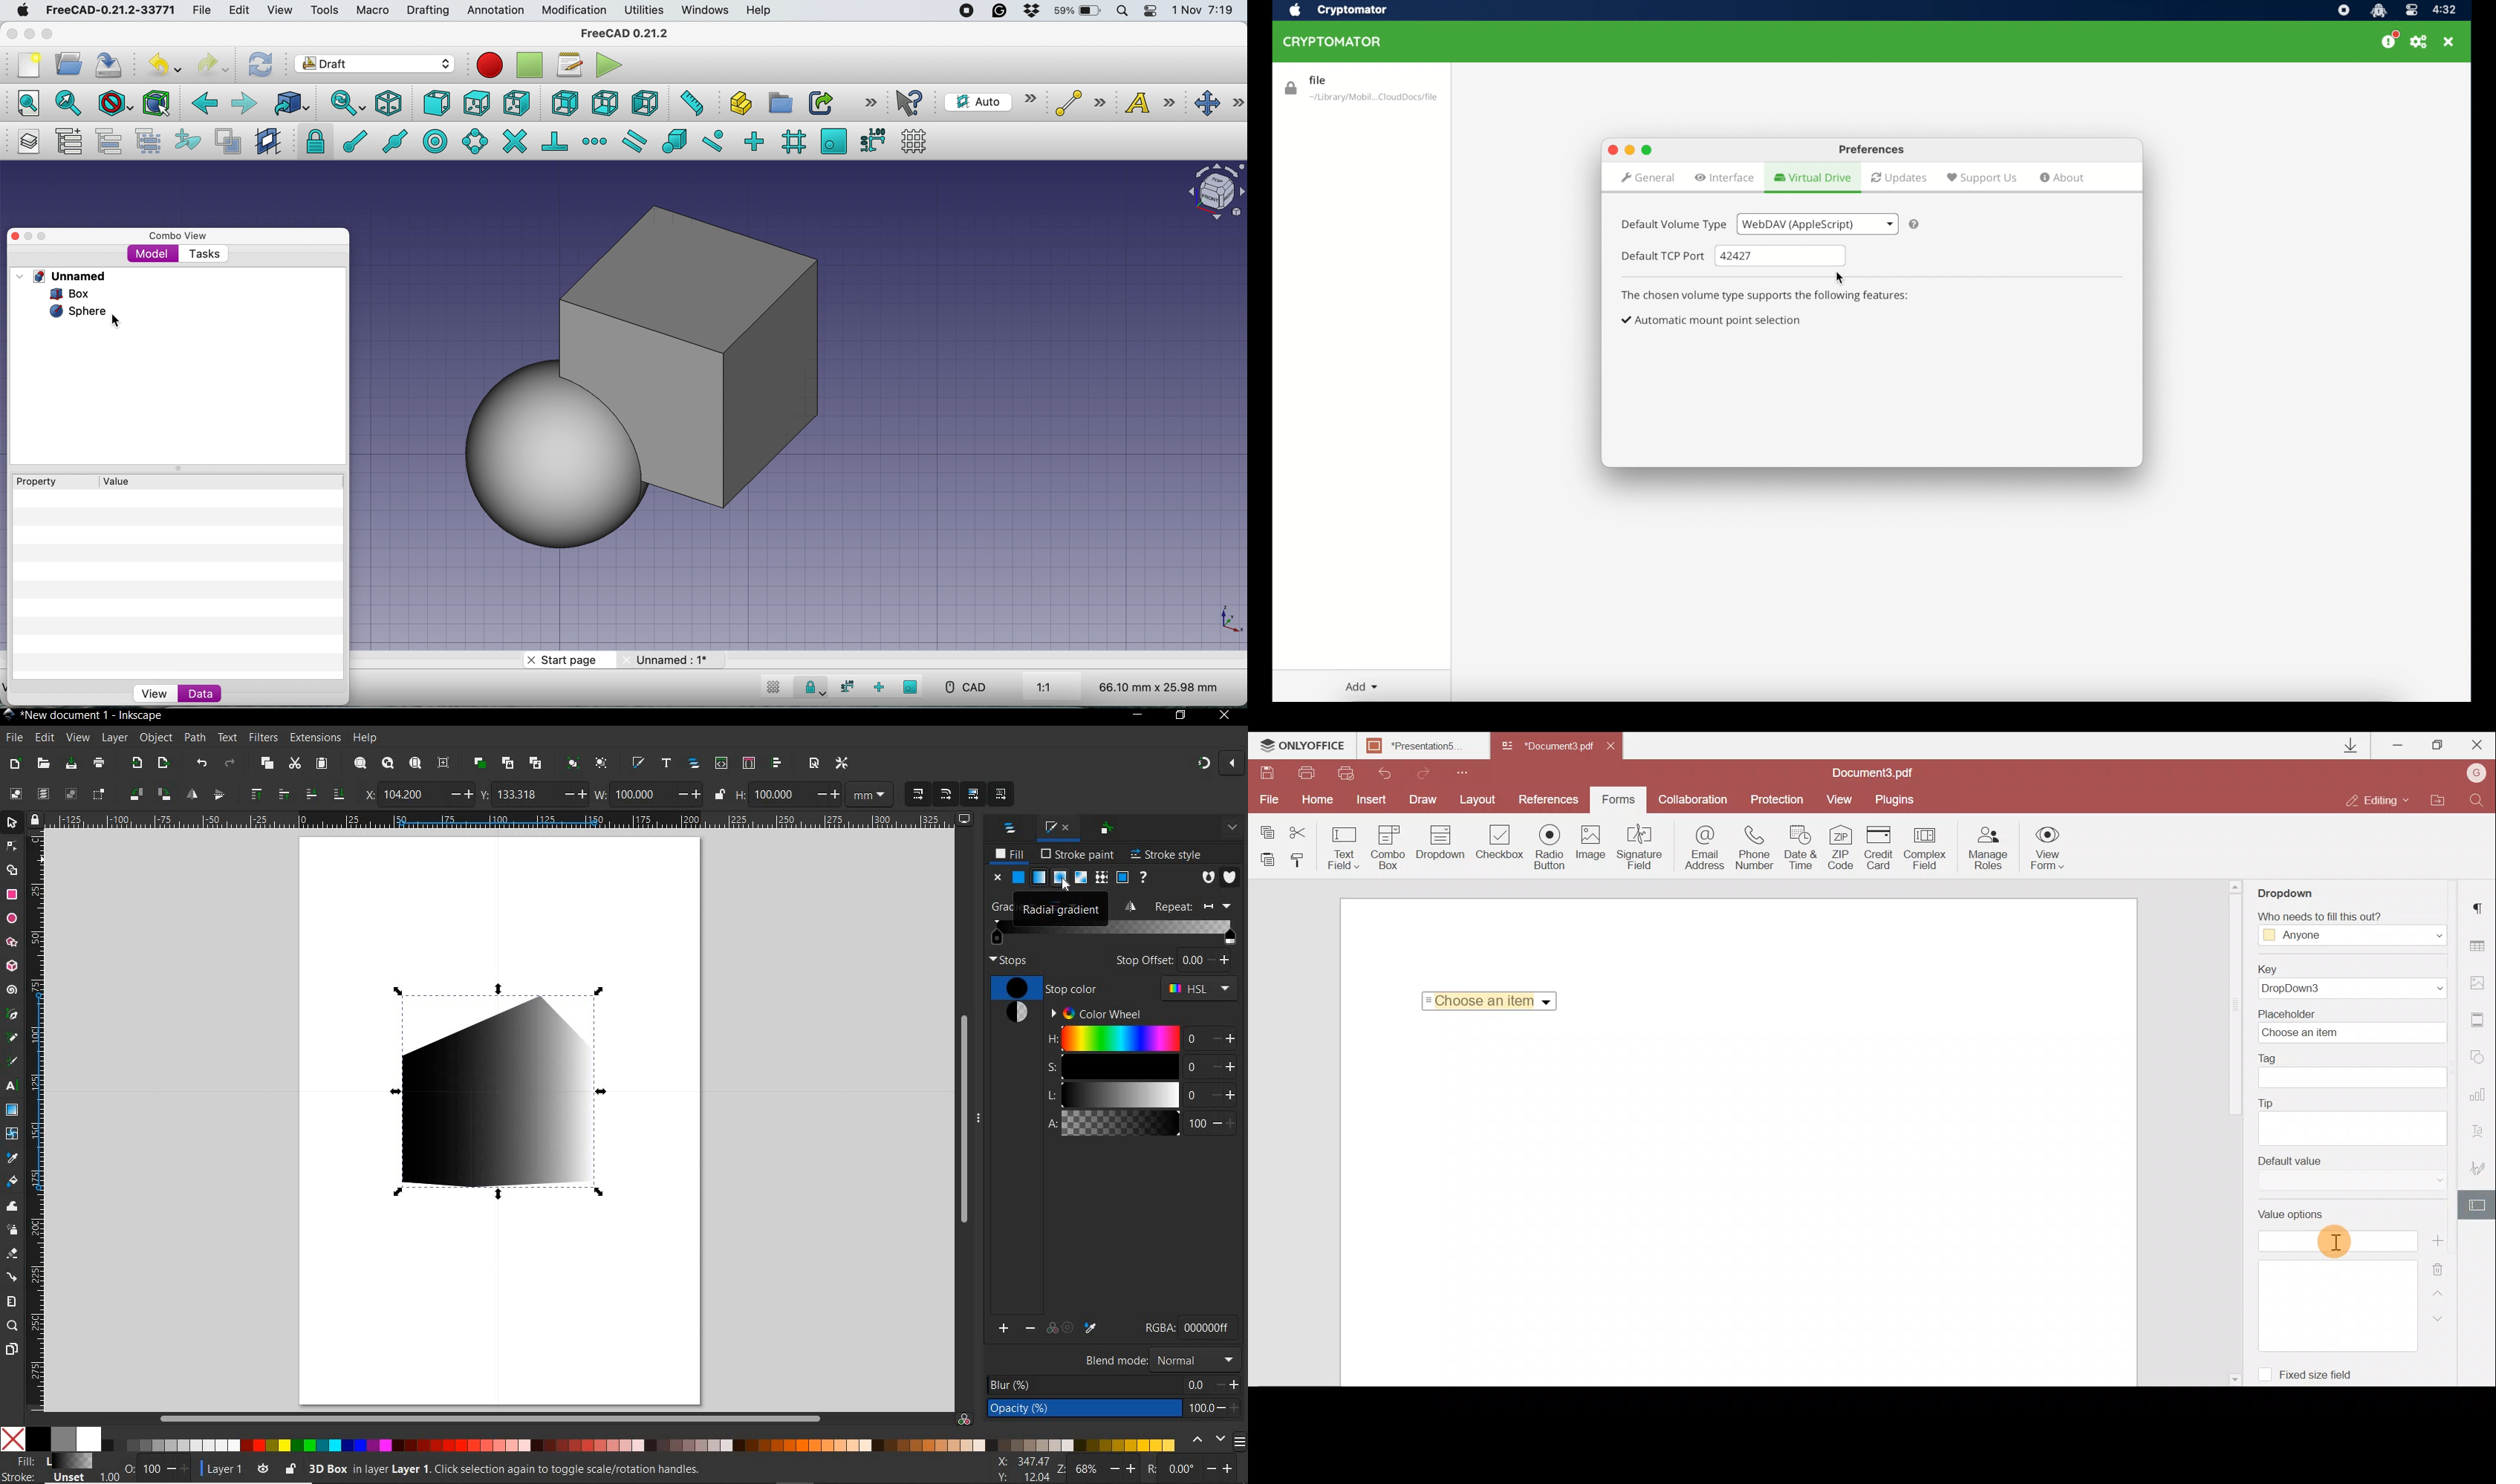 This screenshot has height=1484, width=2520. What do you see at coordinates (1546, 747) in the screenshot?
I see `Document name` at bounding box center [1546, 747].